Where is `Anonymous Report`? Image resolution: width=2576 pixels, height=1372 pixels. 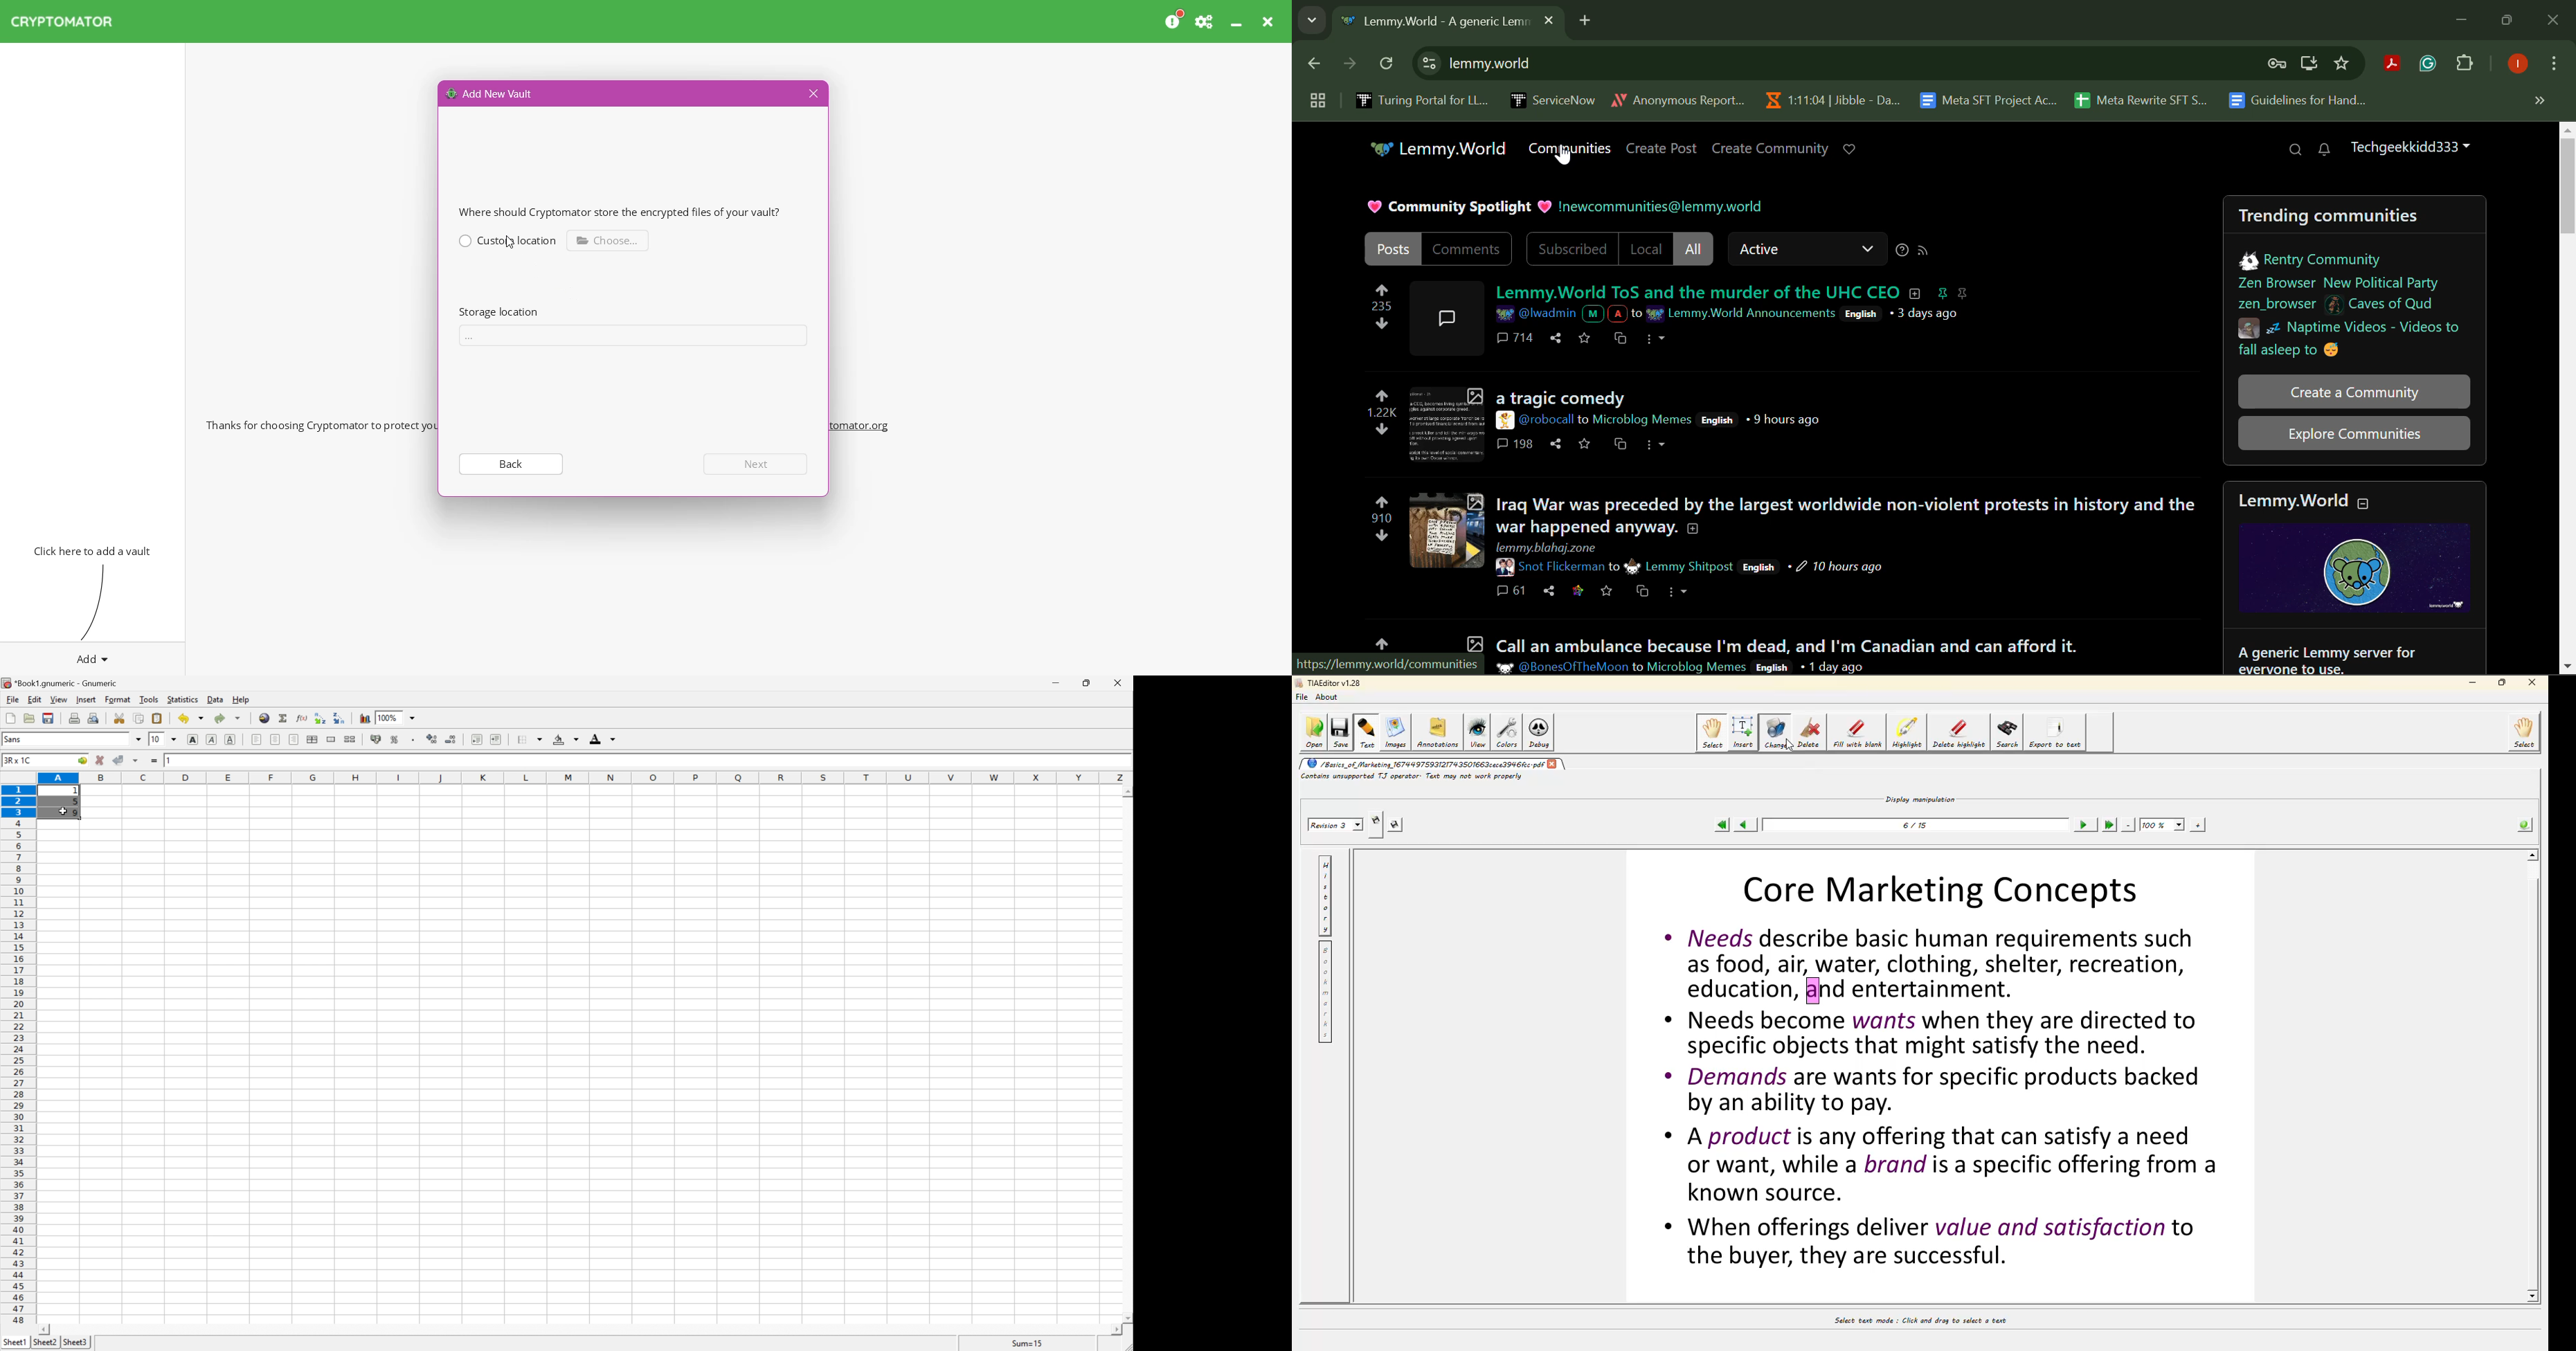 Anonymous Report is located at coordinates (1678, 98).